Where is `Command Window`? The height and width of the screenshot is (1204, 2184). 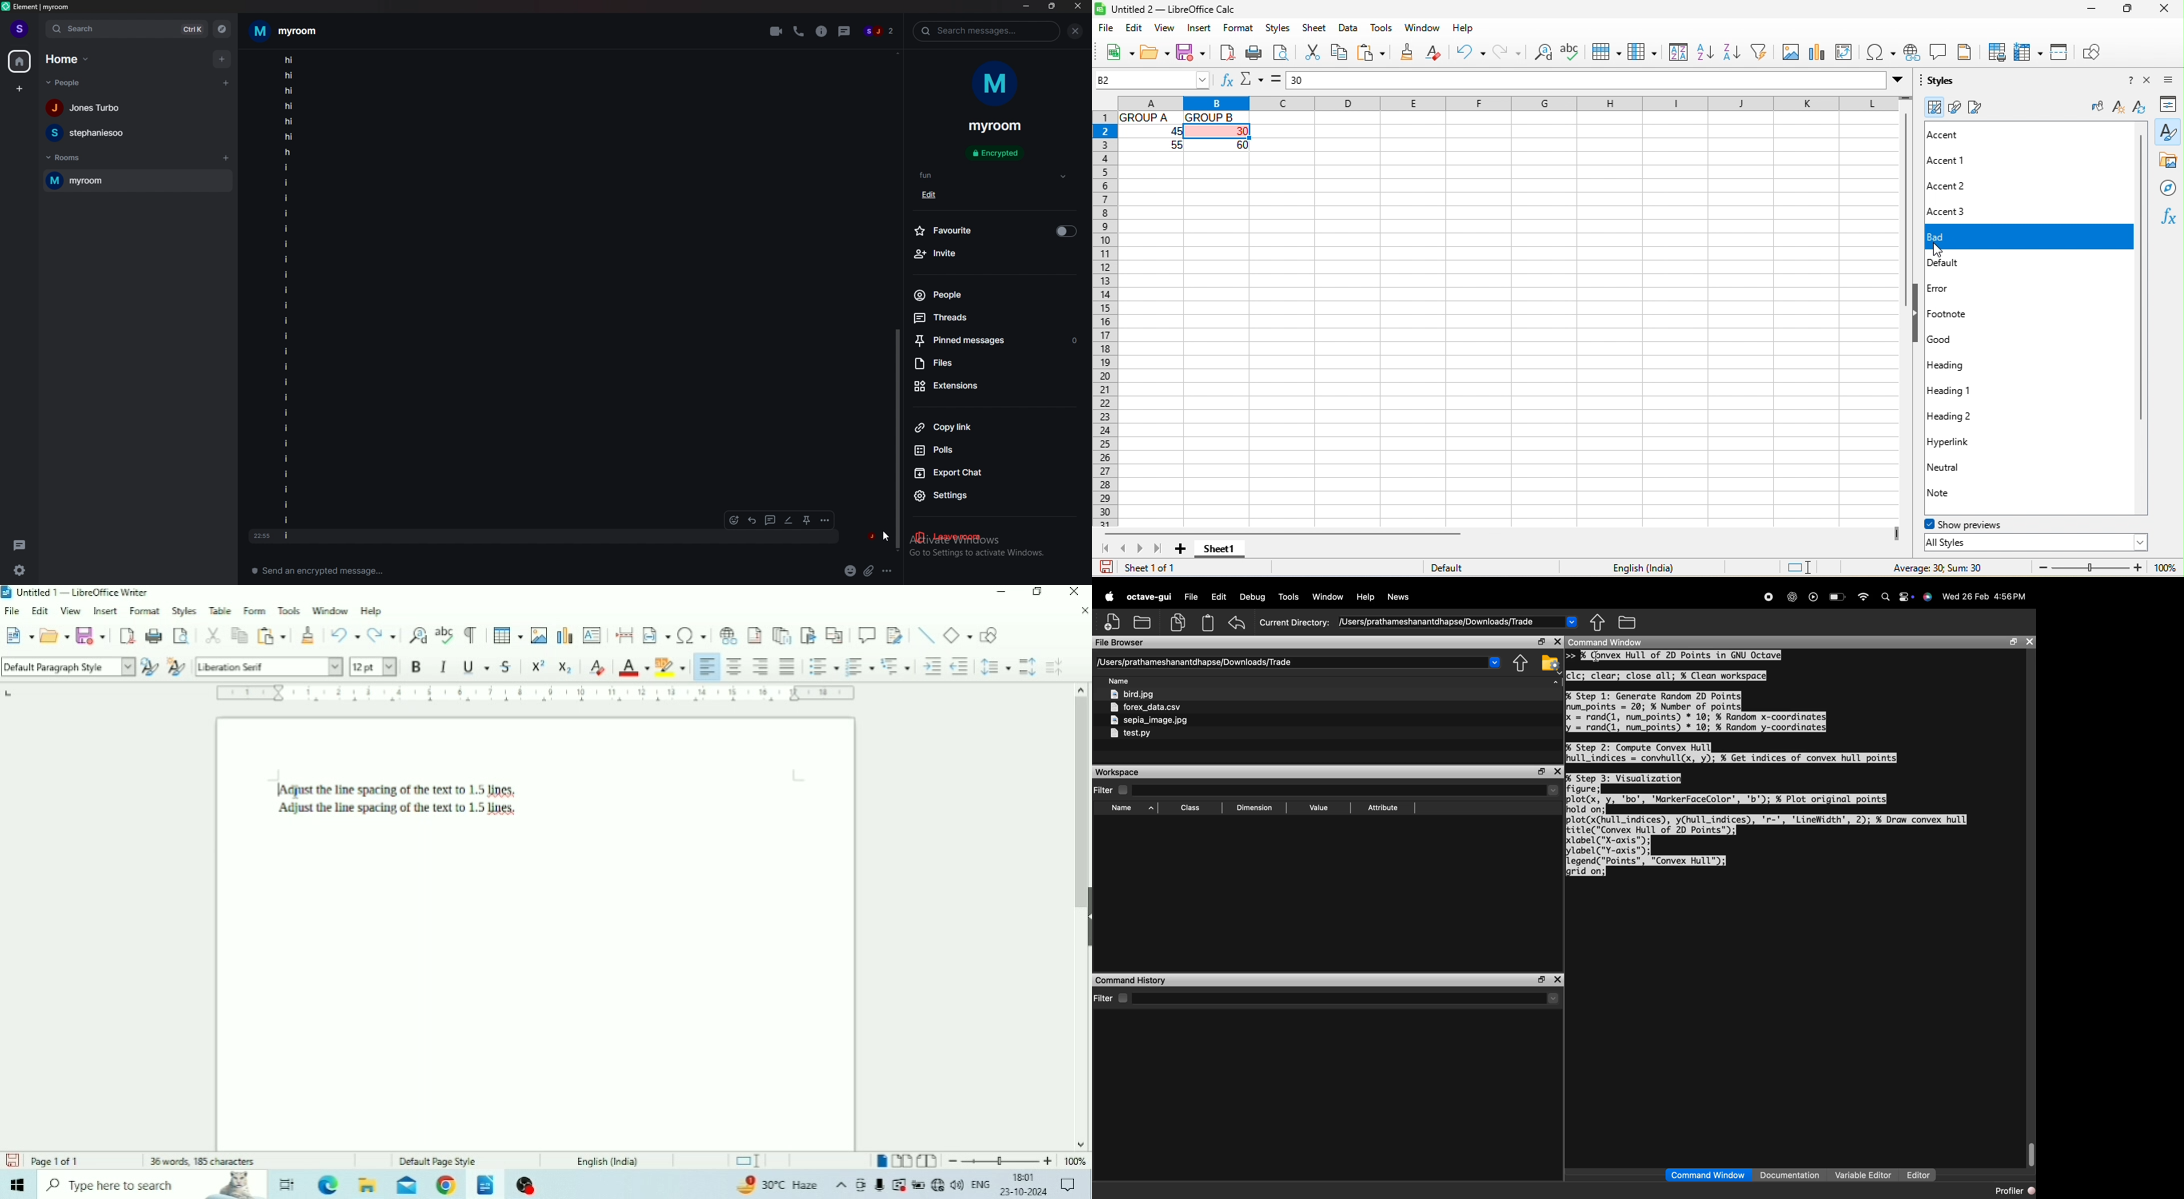
Command Window is located at coordinates (1709, 1175).